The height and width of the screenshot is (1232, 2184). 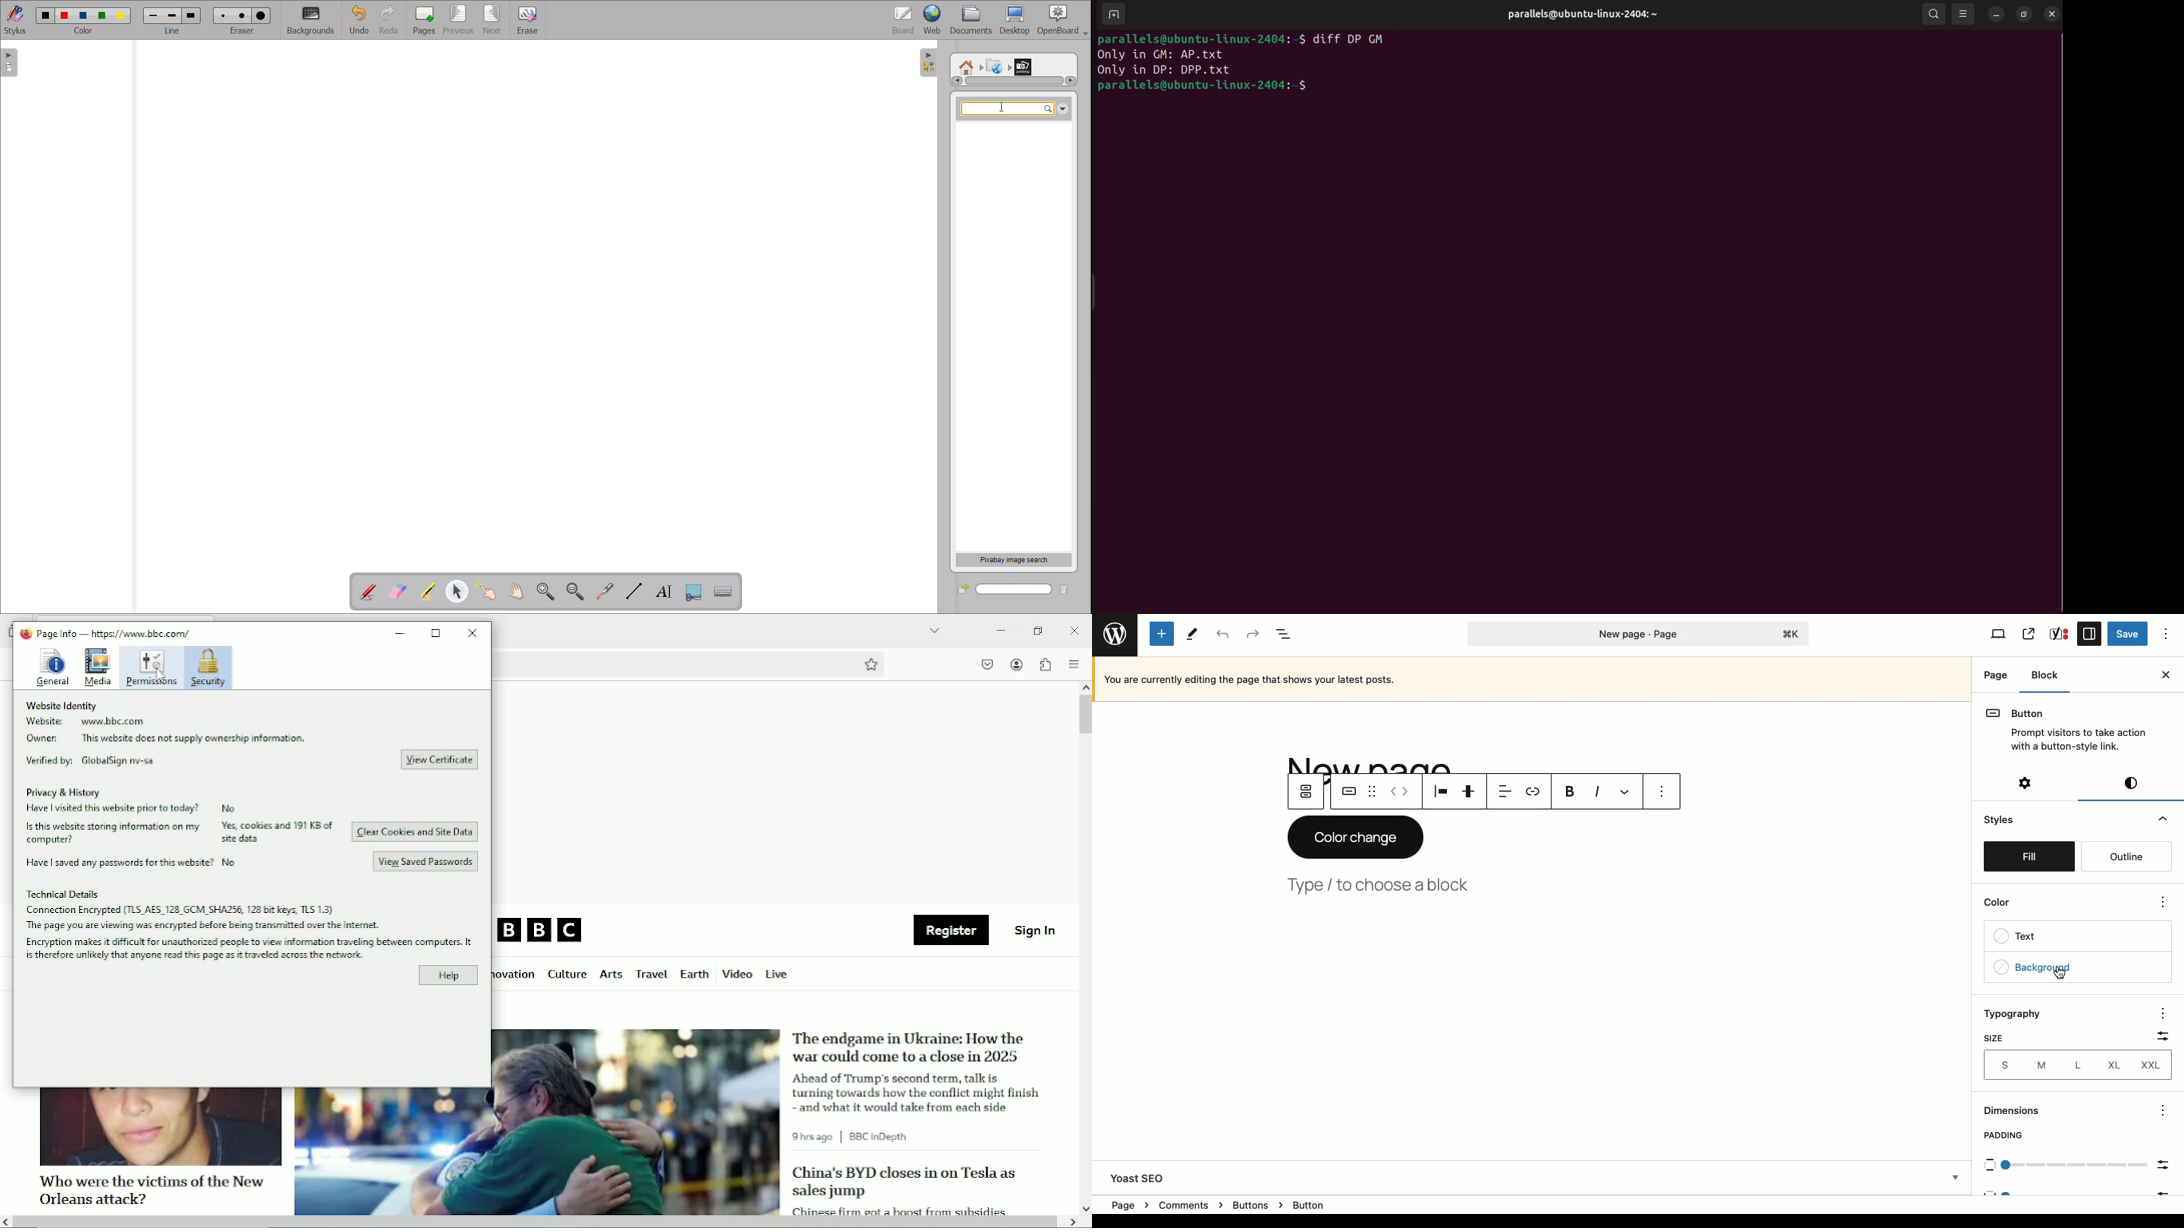 What do you see at coordinates (537, 1223) in the screenshot?
I see `Horizontal scrollbar` at bounding box center [537, 1223].